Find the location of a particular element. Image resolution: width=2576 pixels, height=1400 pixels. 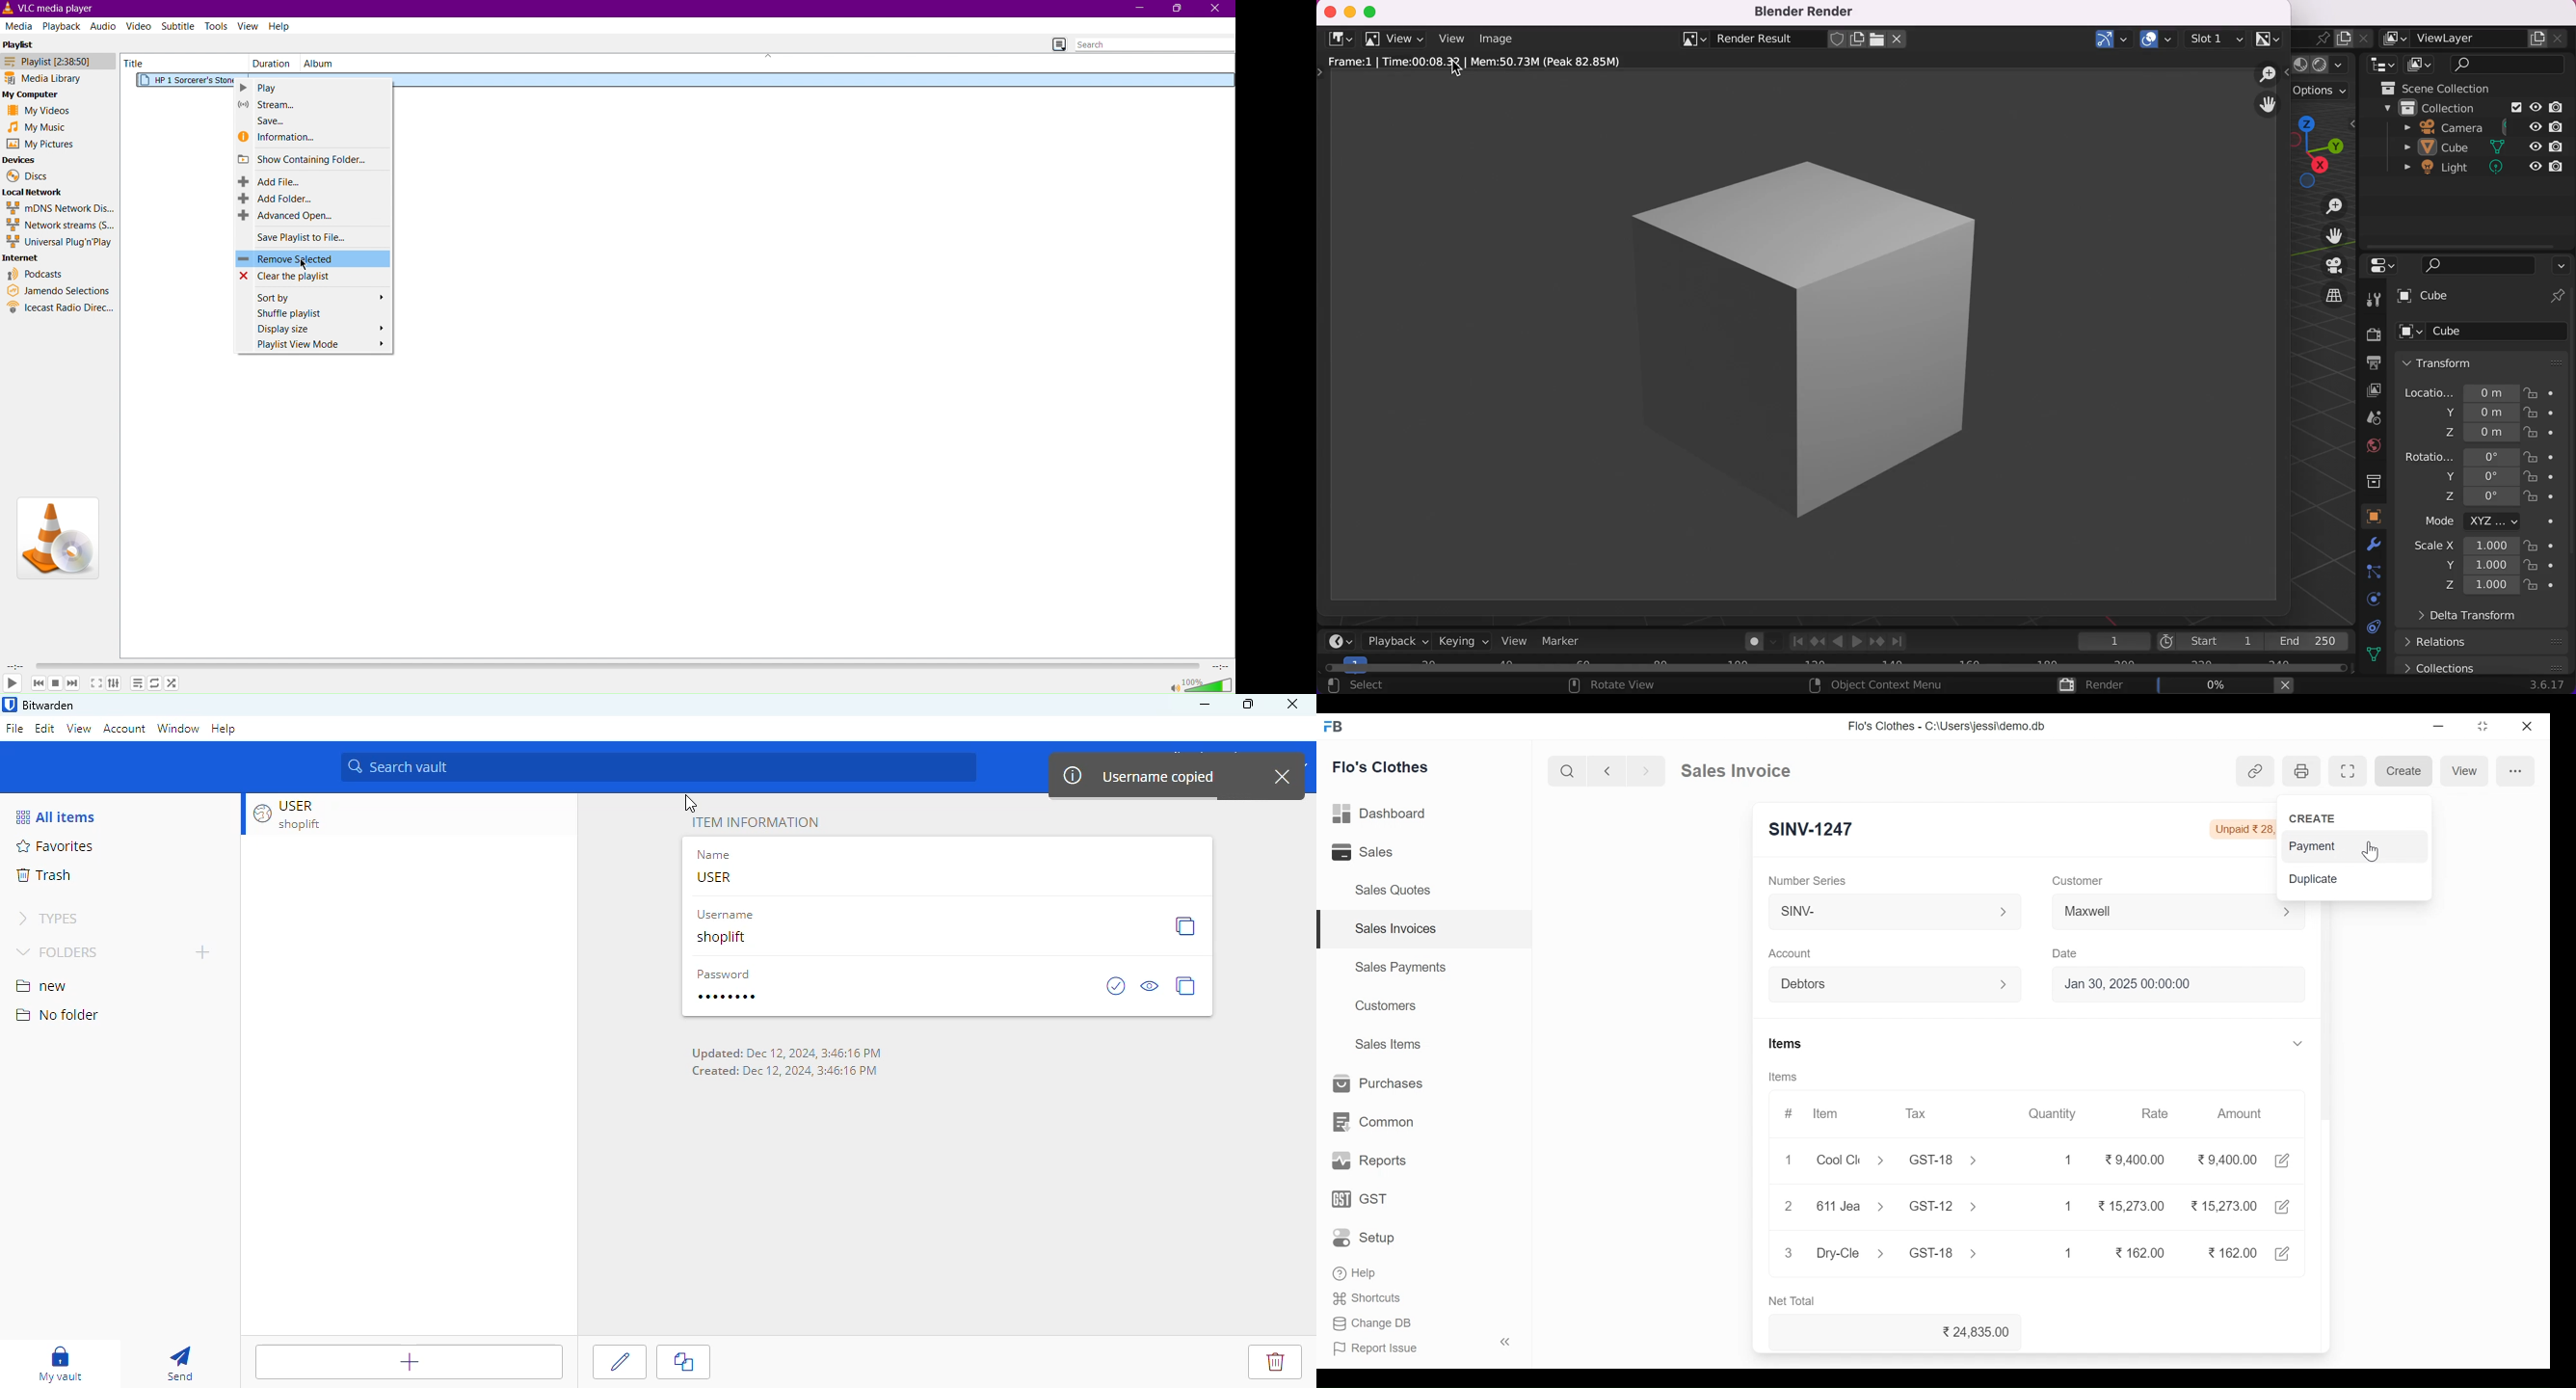

Date is located at coordinates (2067, 954).